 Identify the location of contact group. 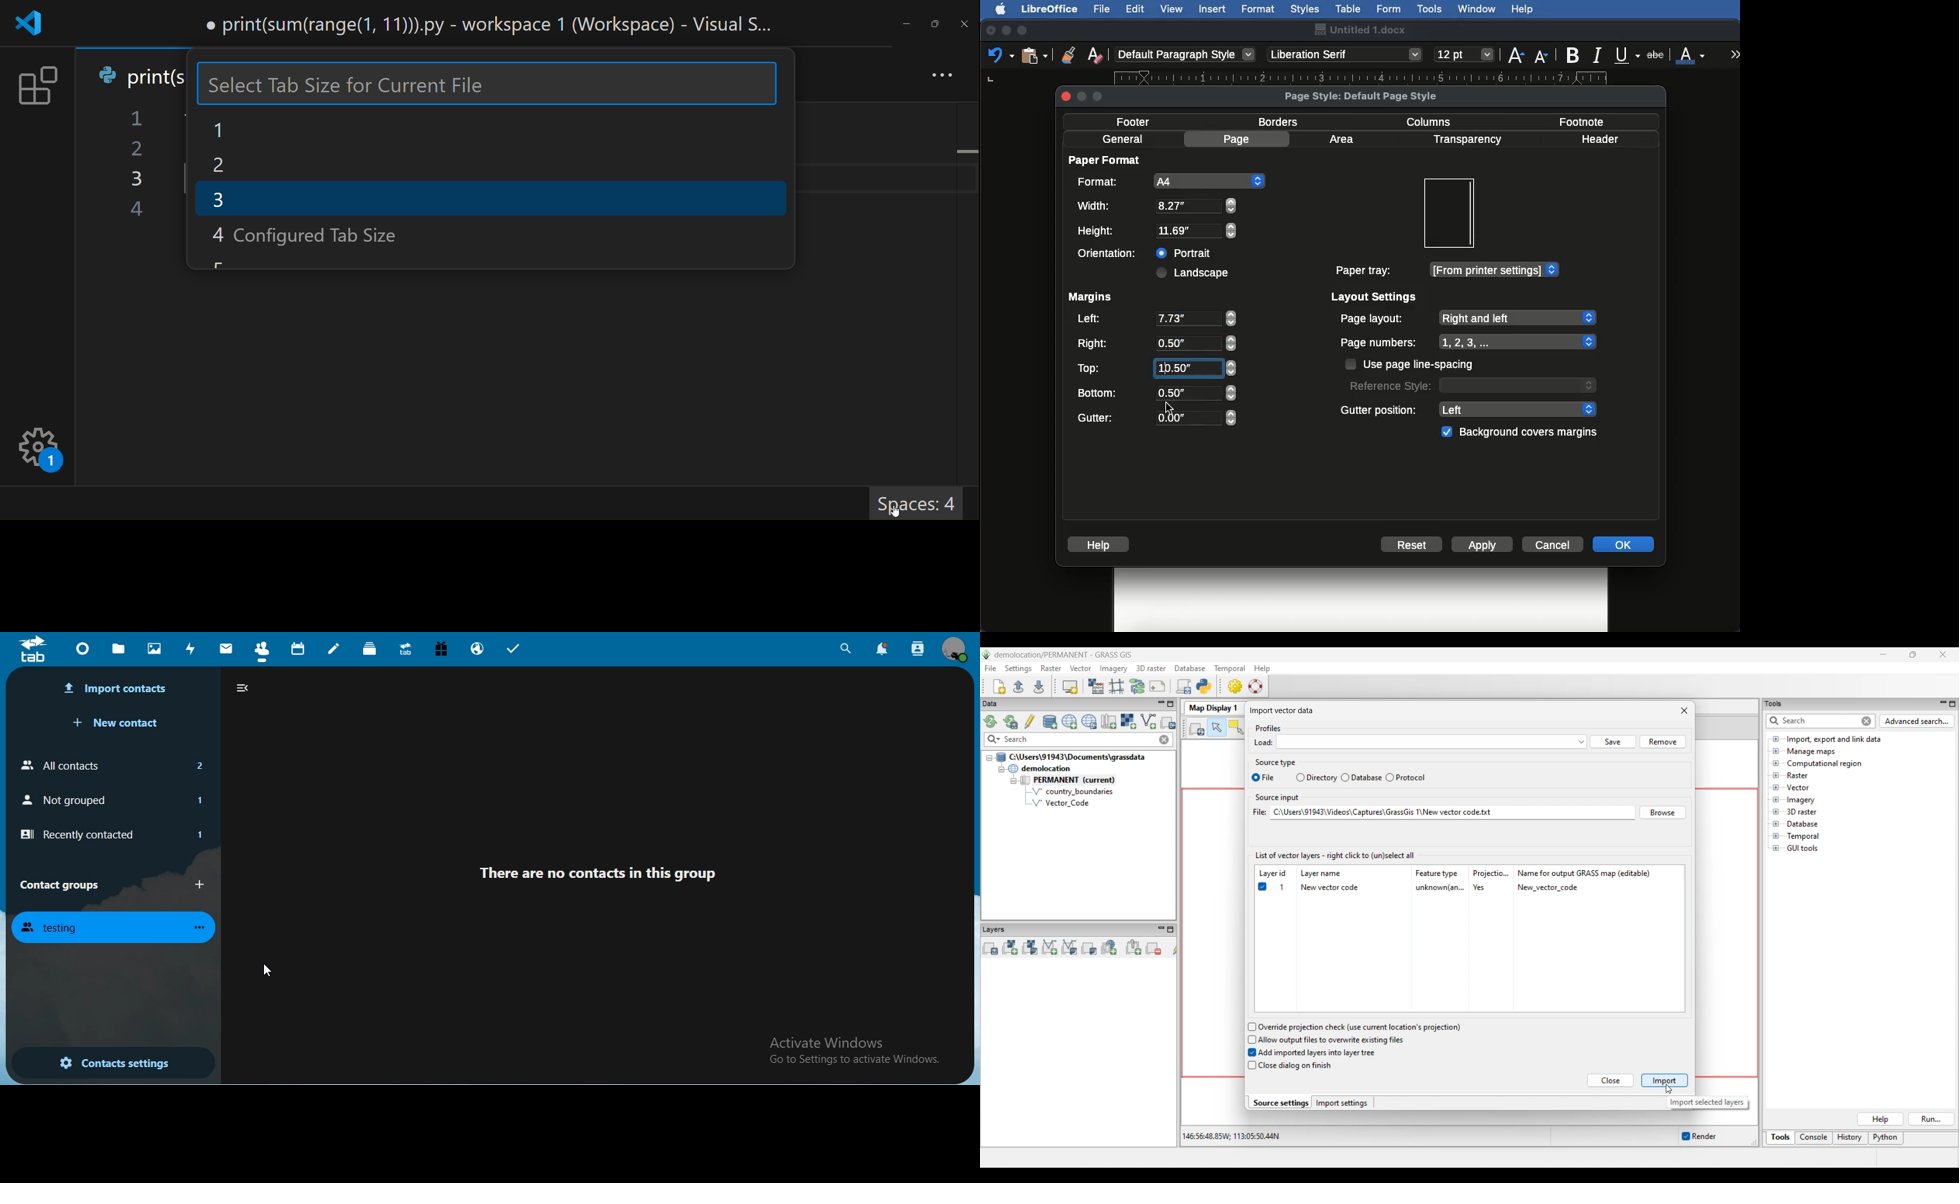
(59, 884).